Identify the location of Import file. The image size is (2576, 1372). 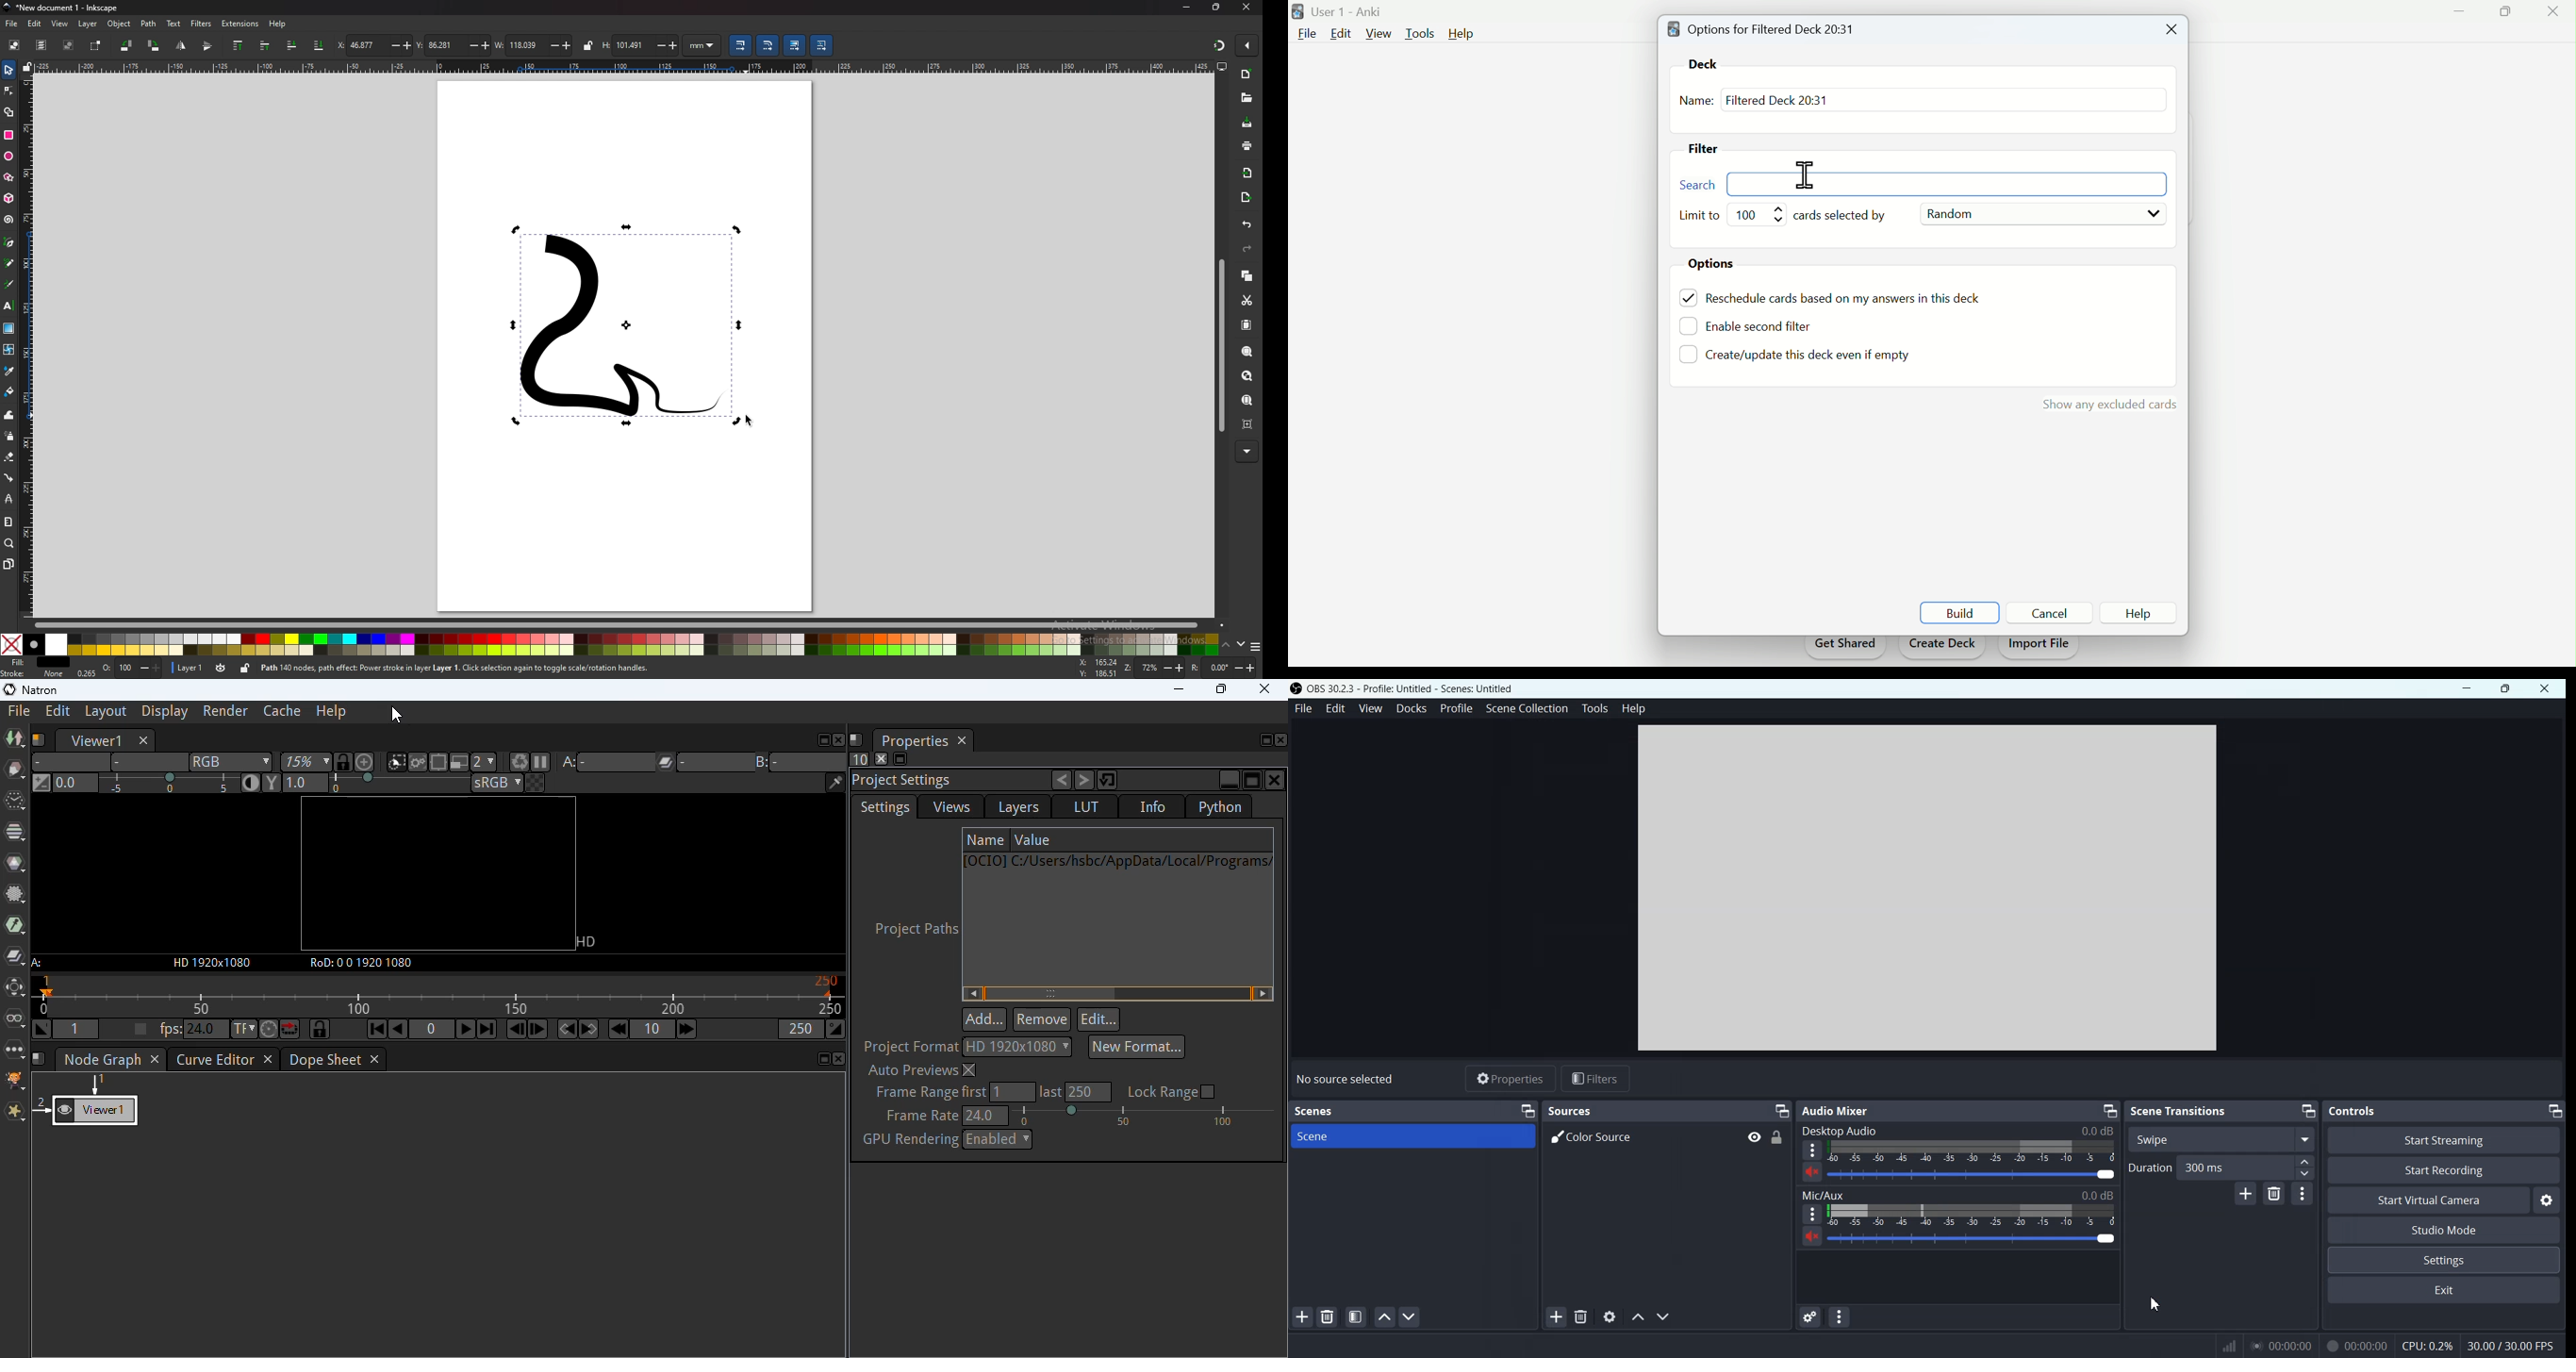
(2040, 649).